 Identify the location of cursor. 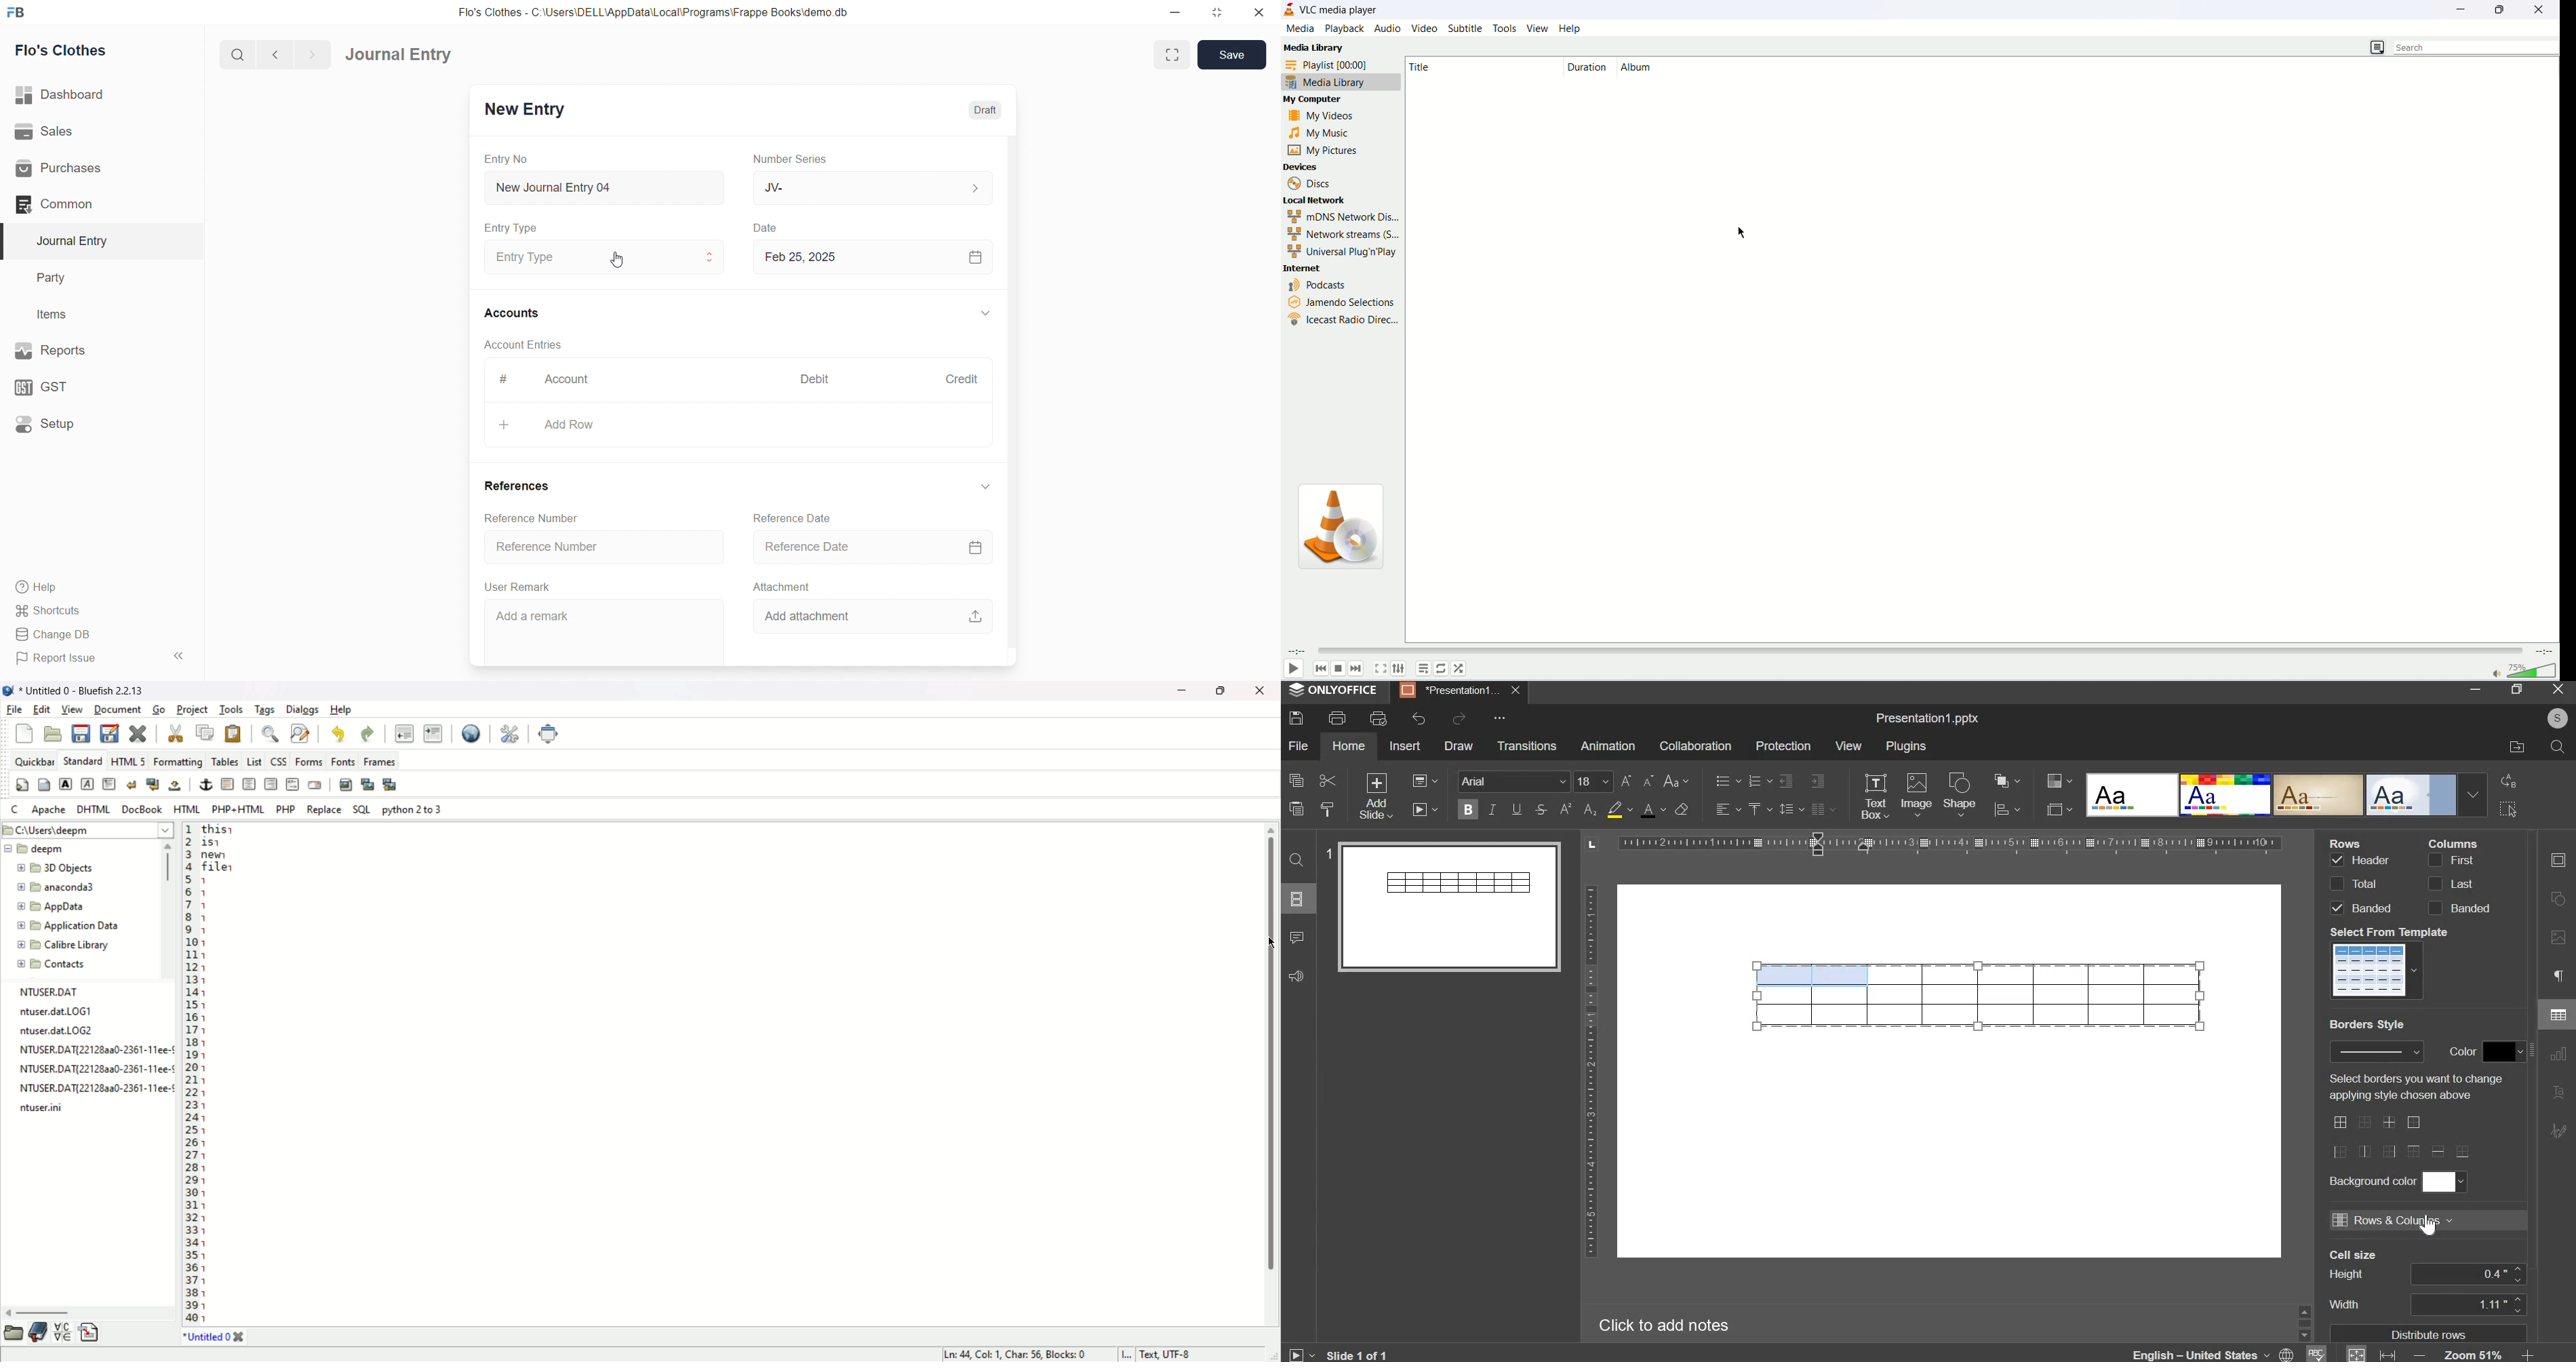
(618, 260).